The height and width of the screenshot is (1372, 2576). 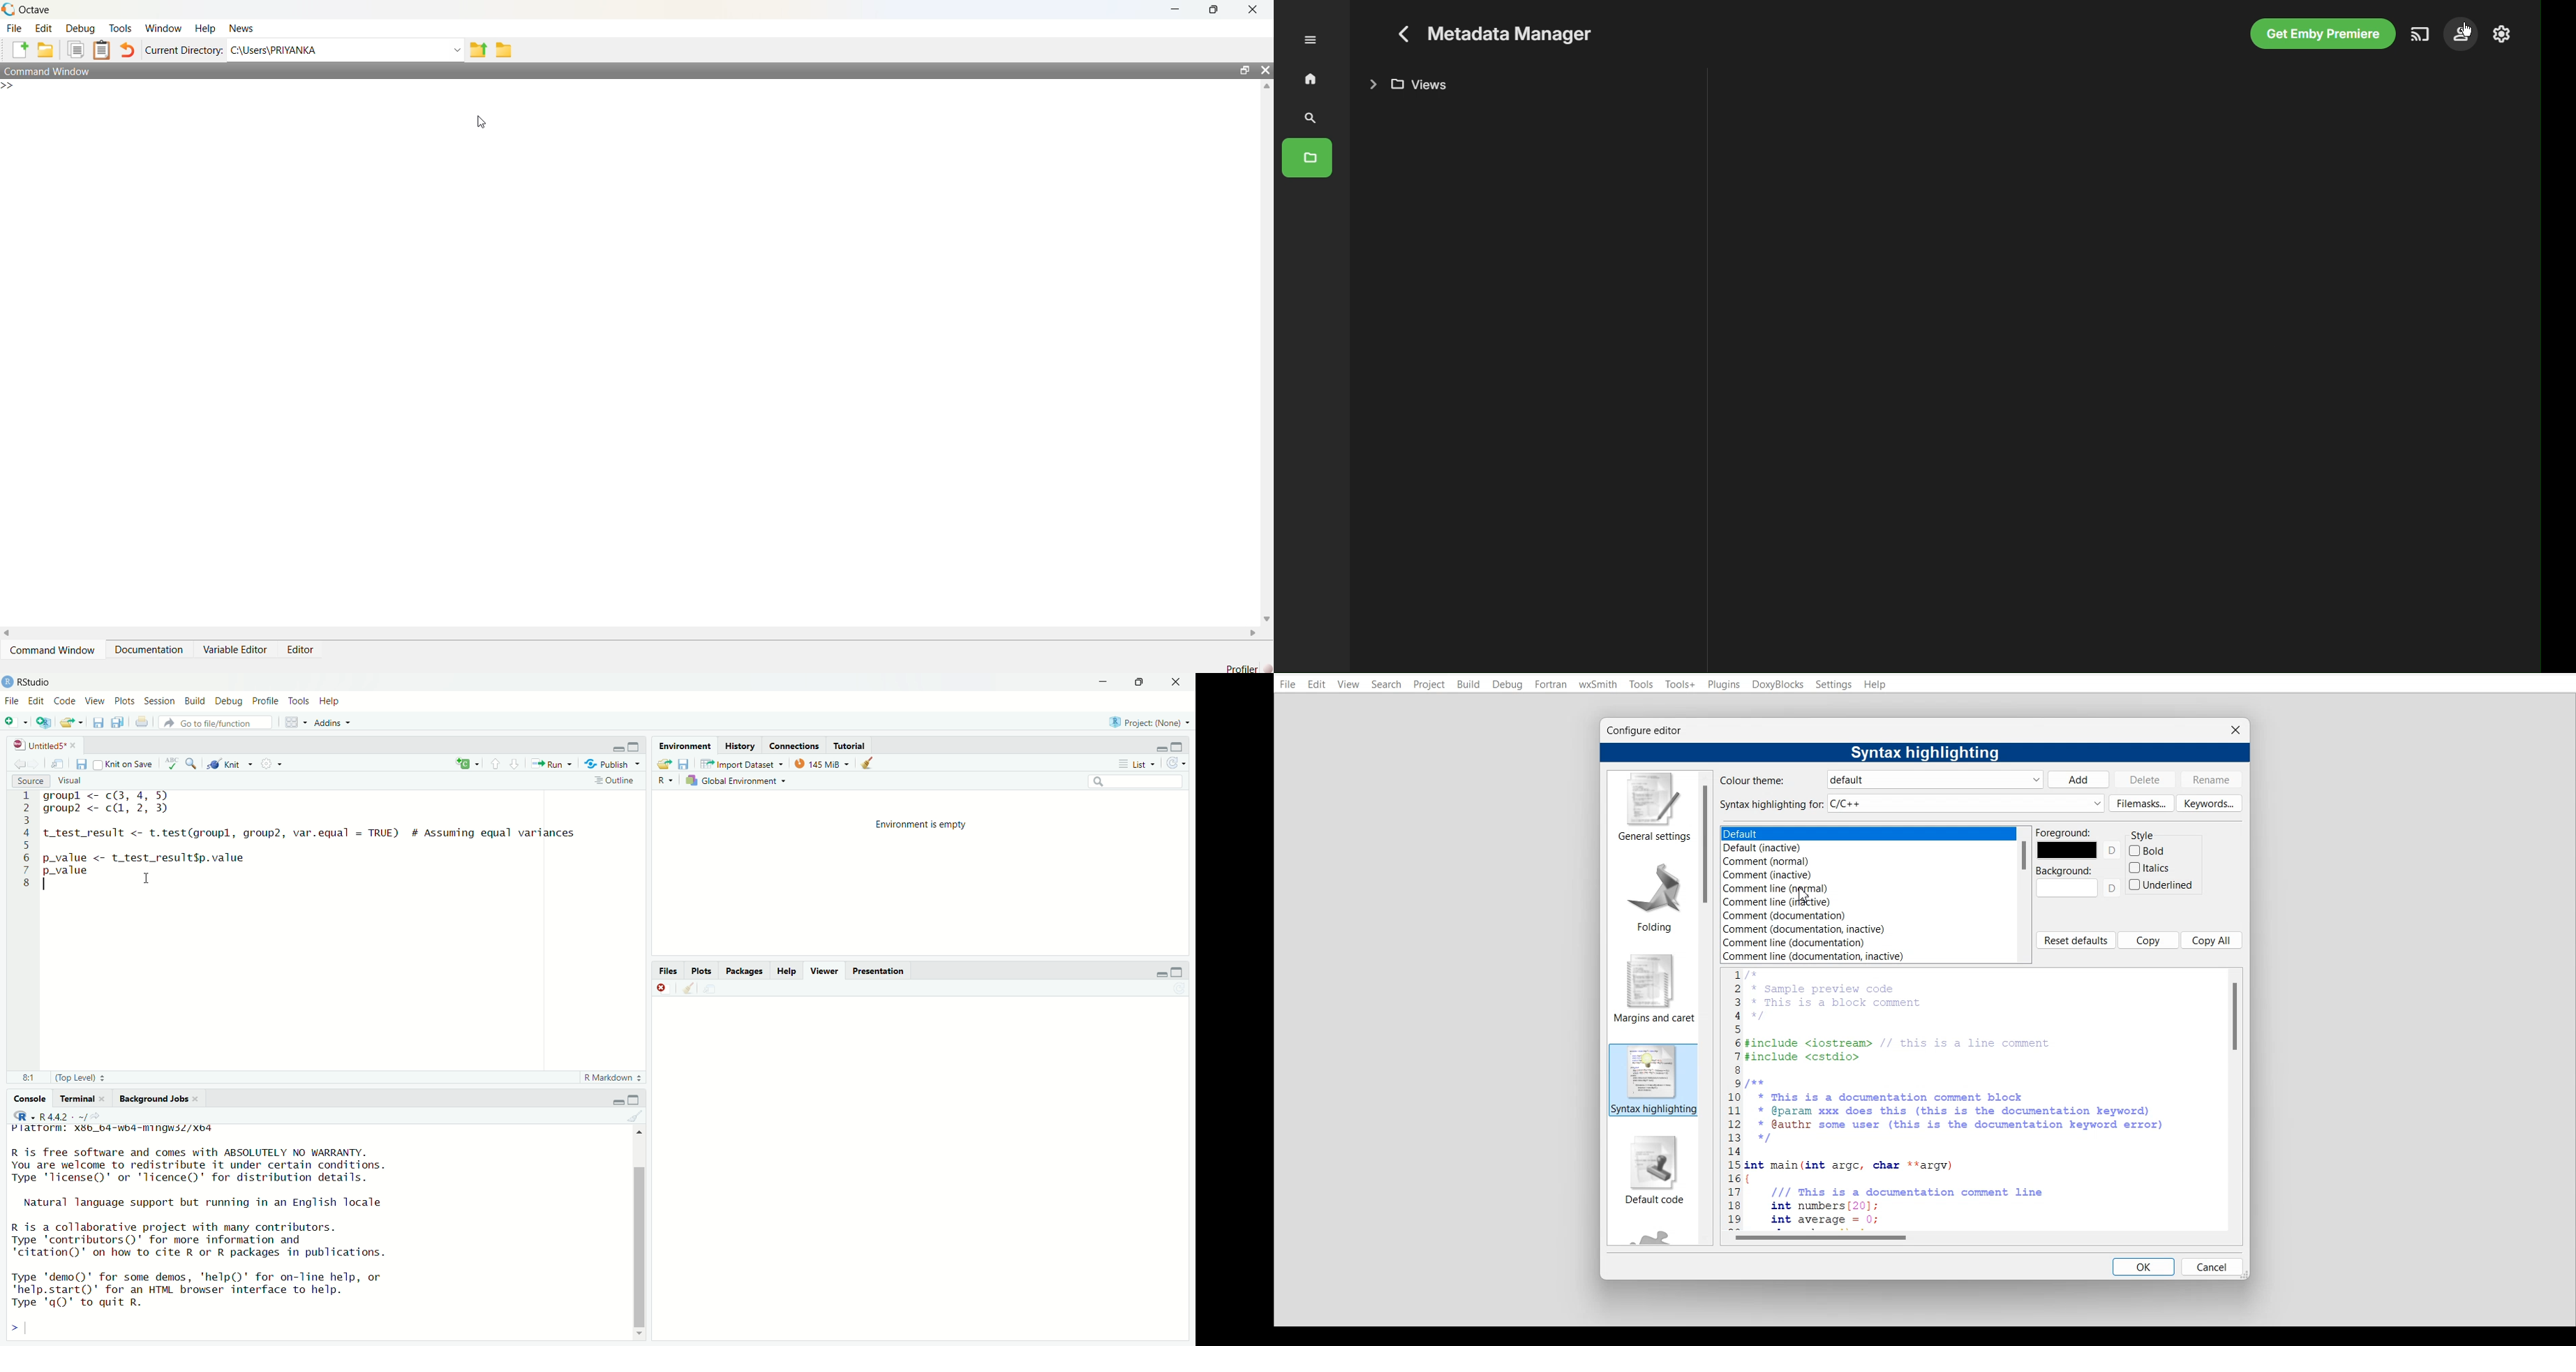 What do you see at coordinates (921, 873) in the screenshot?
I see `Environment is empty` at bounding box center [921, 873].